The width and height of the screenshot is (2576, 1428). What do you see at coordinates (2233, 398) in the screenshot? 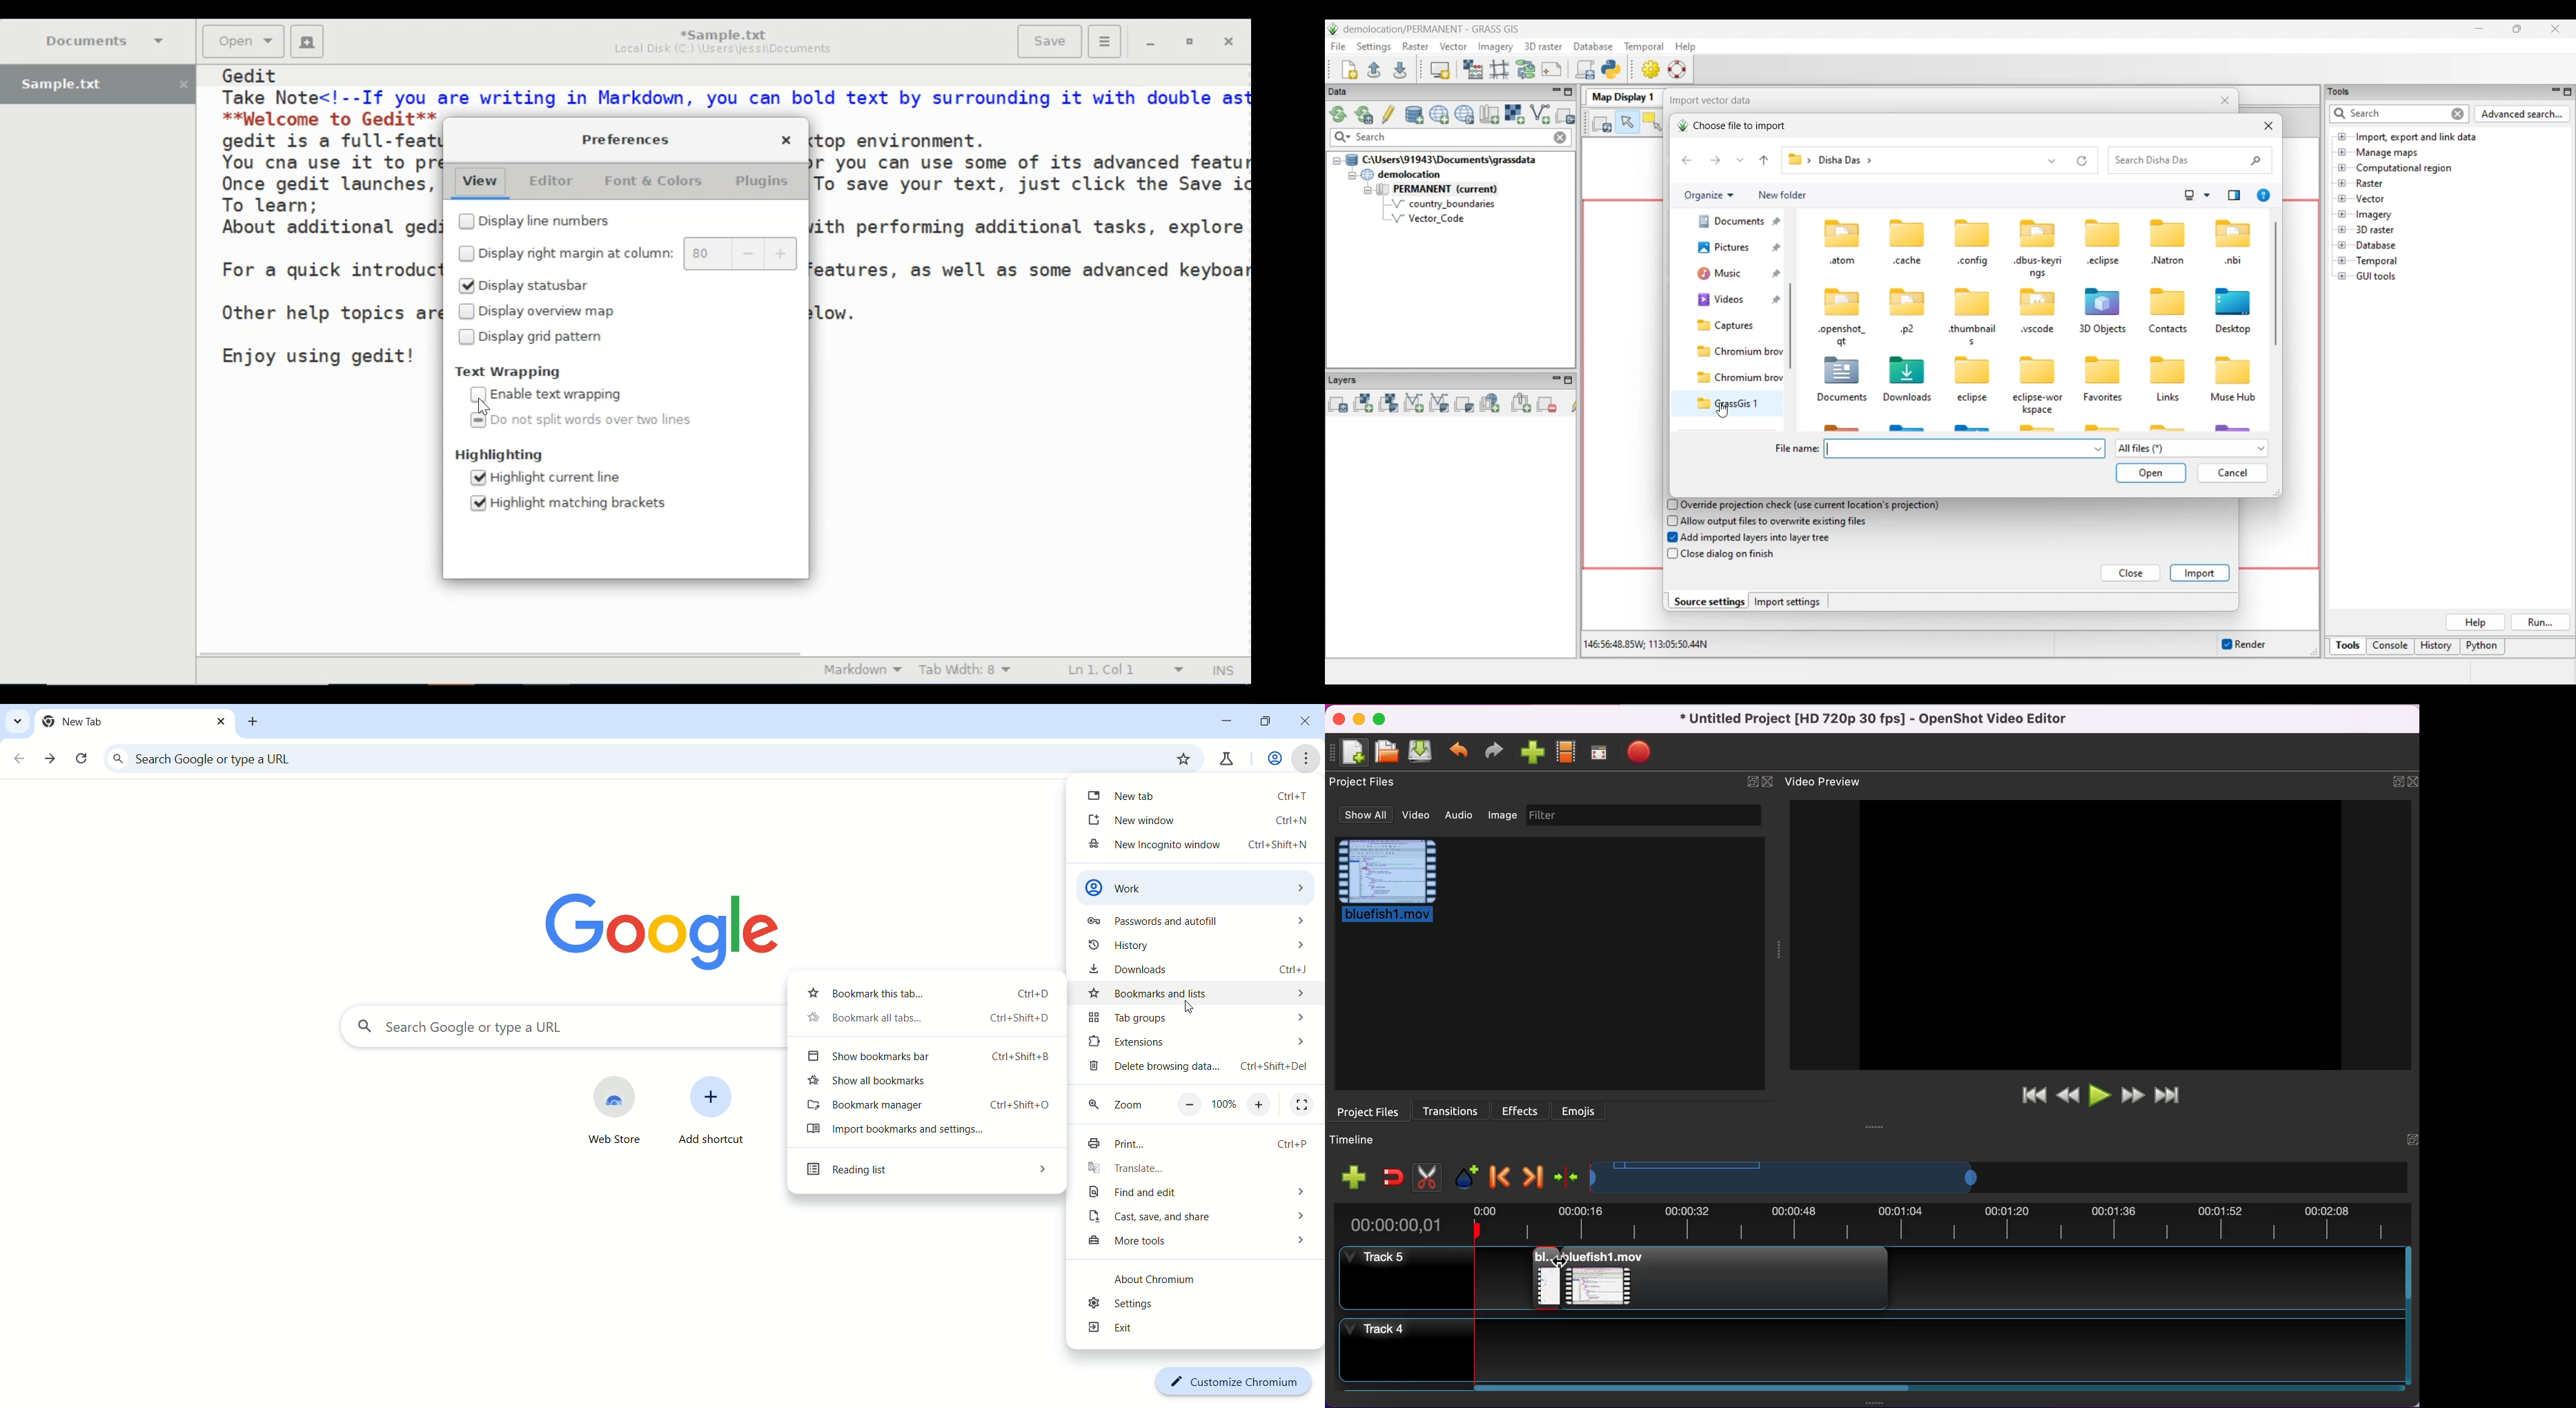
I see `Muse Hub` at bounding box center [2233, 398].